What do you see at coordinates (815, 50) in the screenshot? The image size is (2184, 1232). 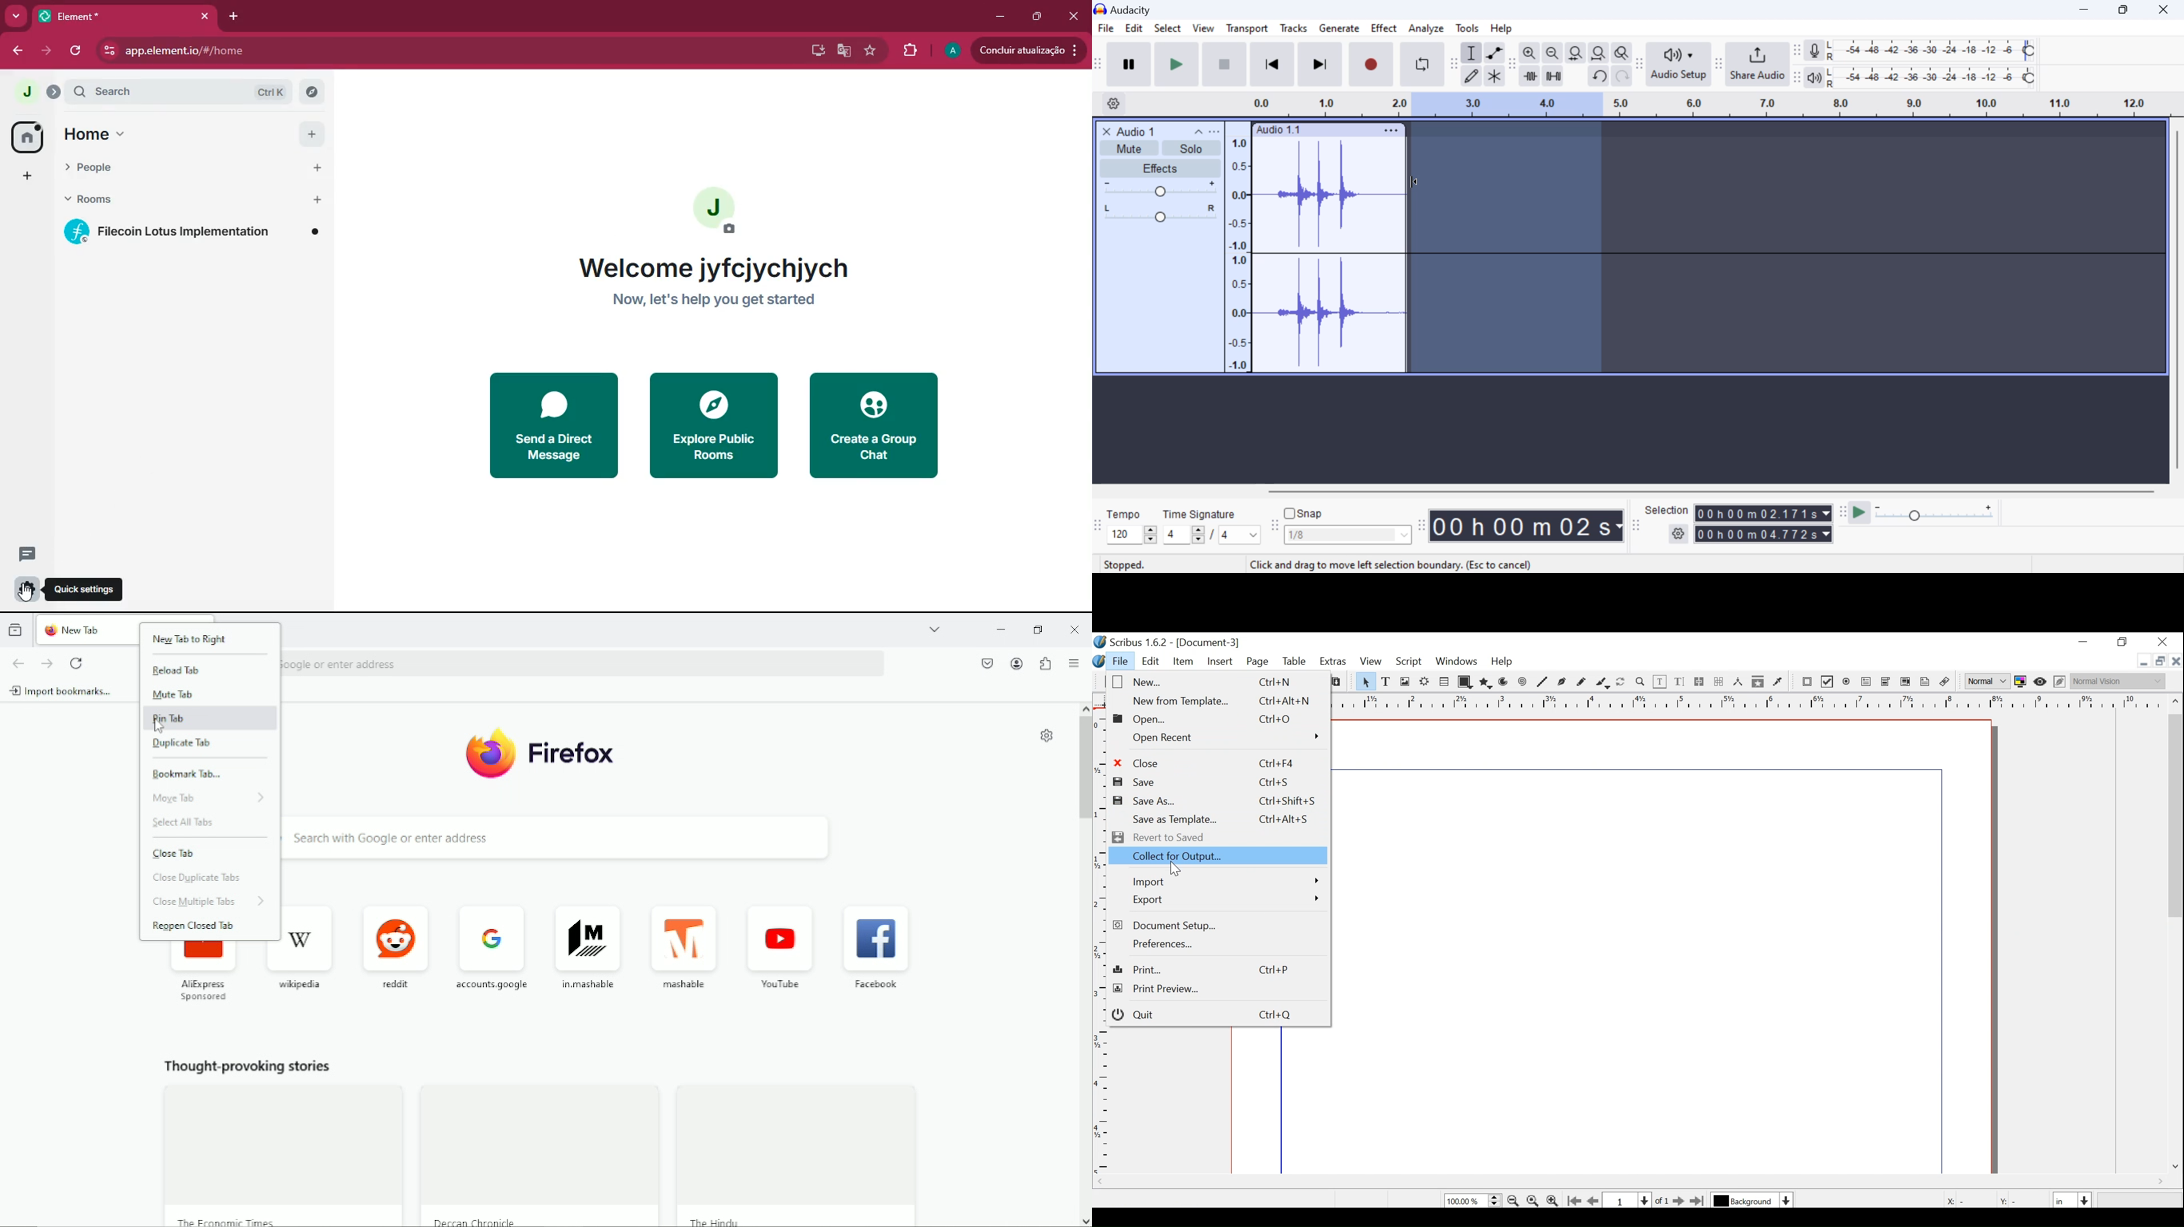 I see `desktop` at bounding box center [815, 50].